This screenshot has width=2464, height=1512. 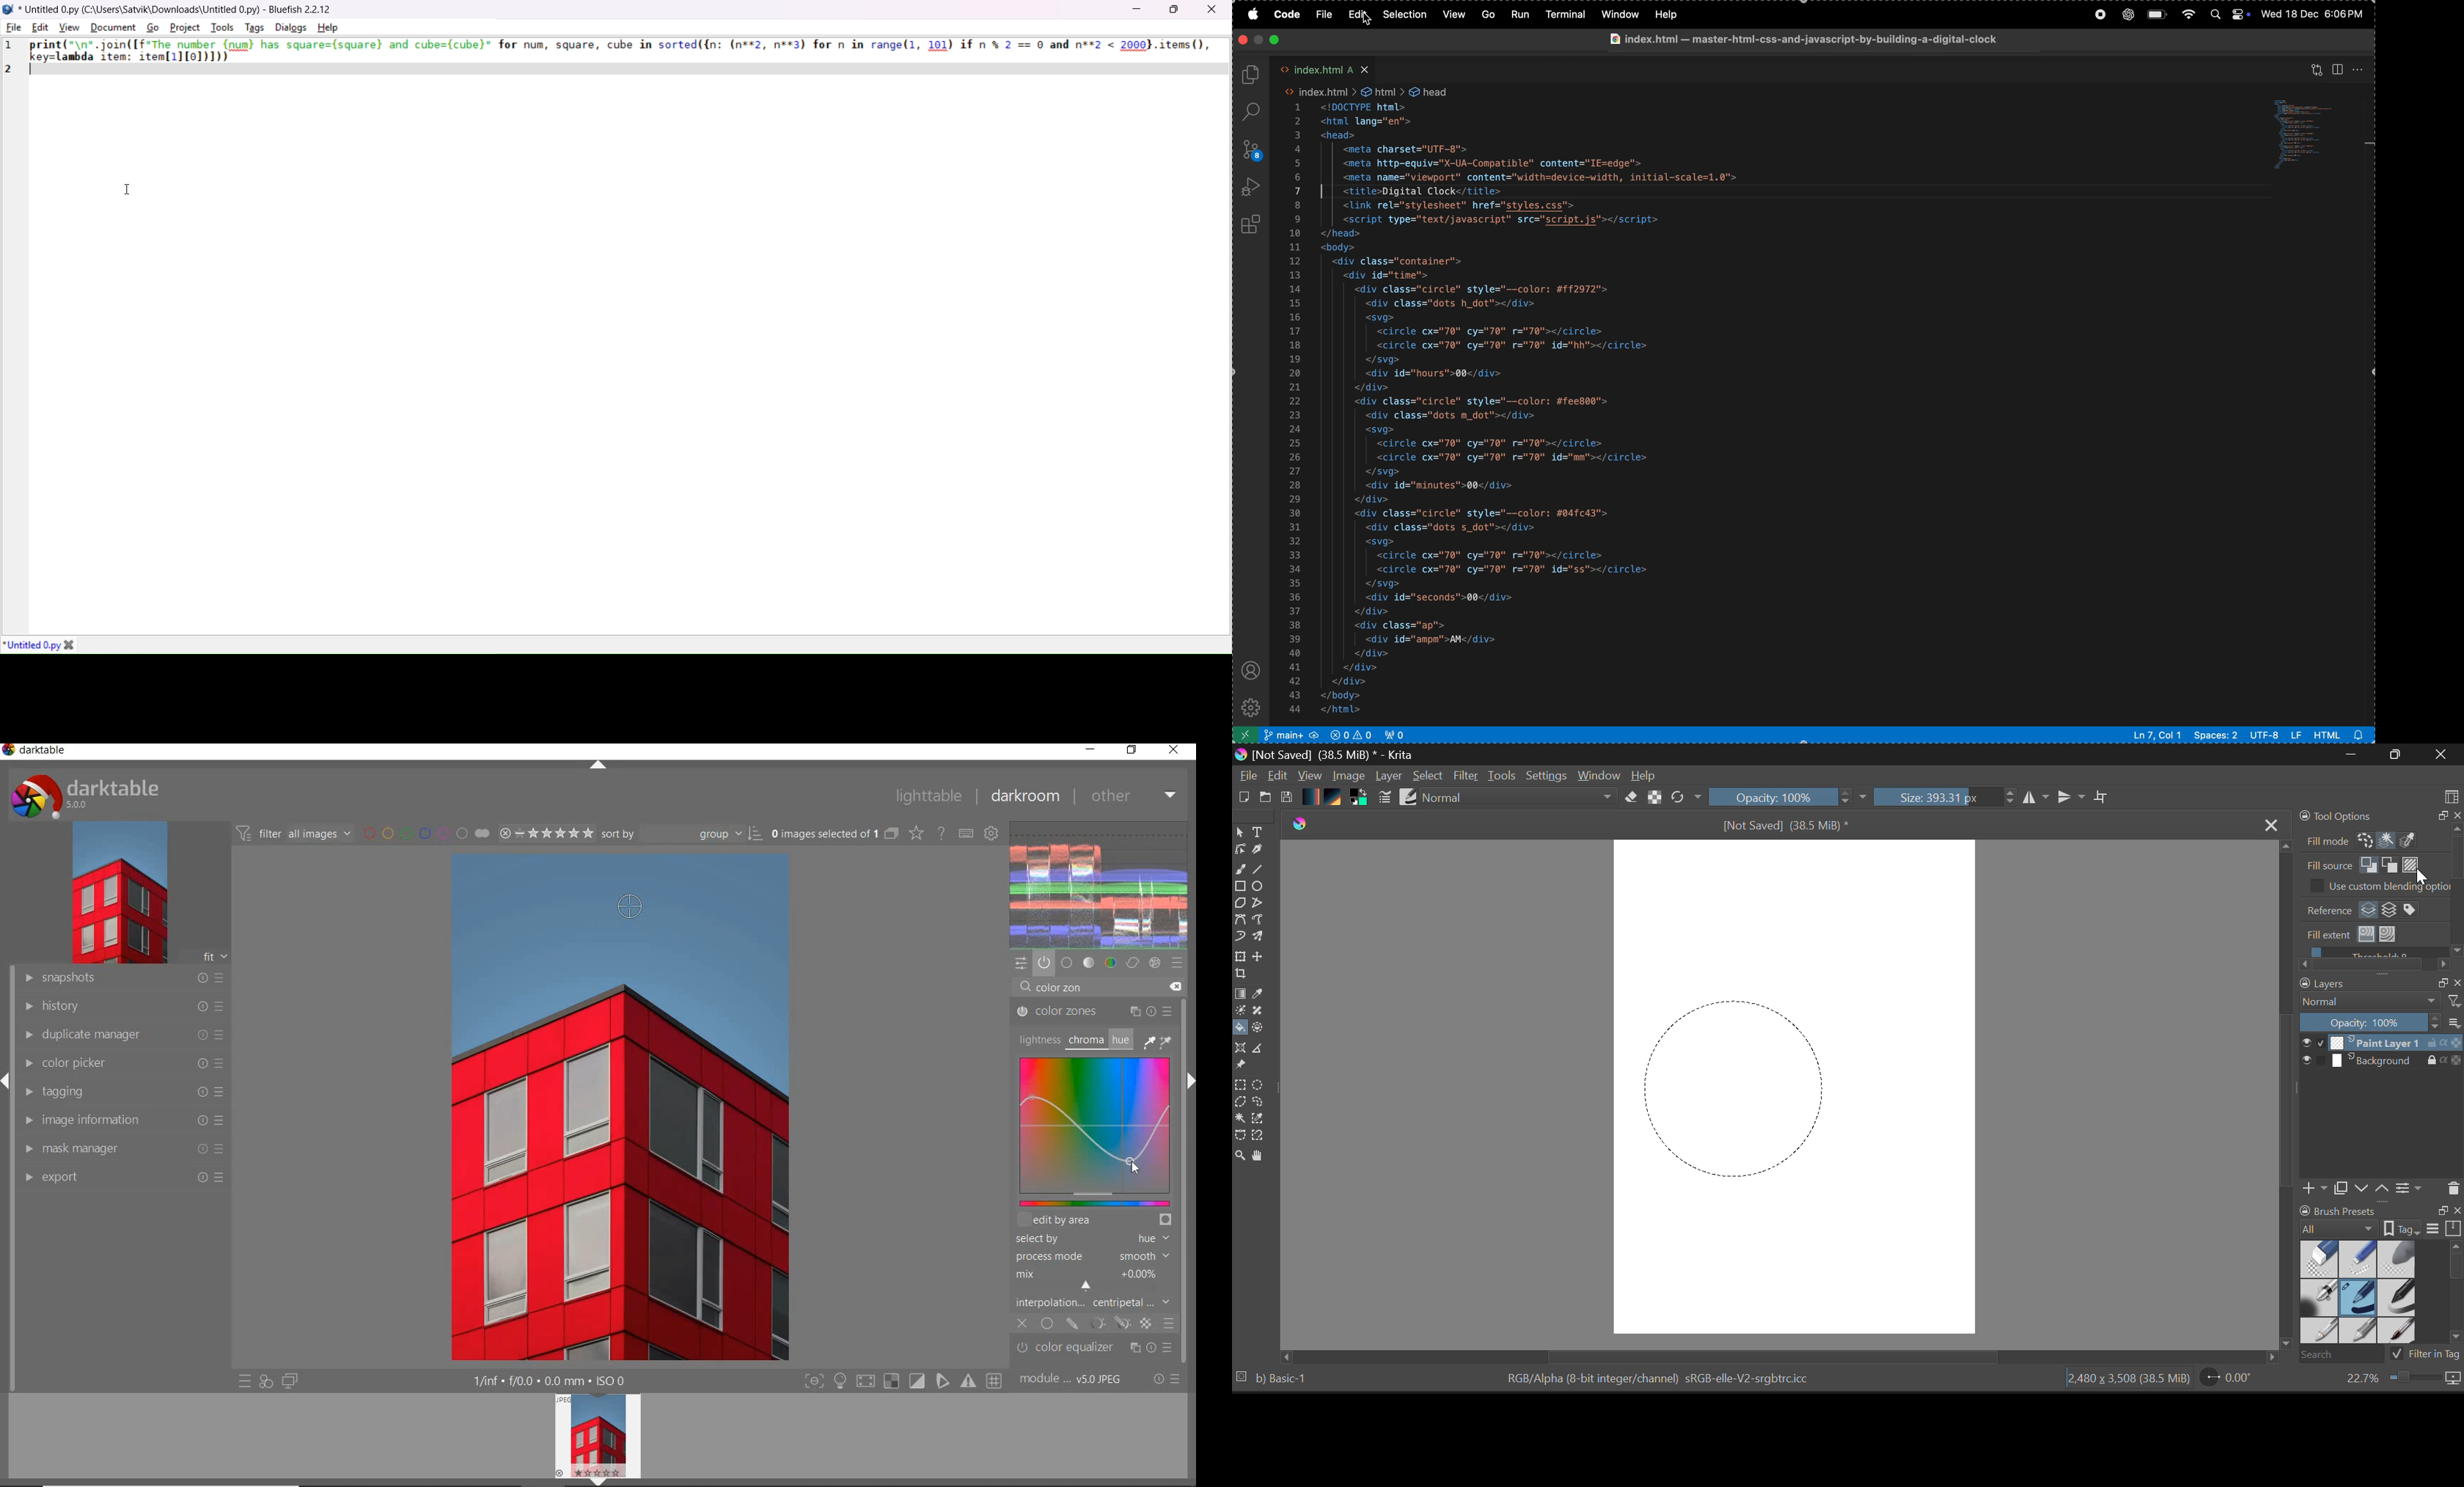 I want to click on INTERPOLATION, so click(x=1093, y=1302).